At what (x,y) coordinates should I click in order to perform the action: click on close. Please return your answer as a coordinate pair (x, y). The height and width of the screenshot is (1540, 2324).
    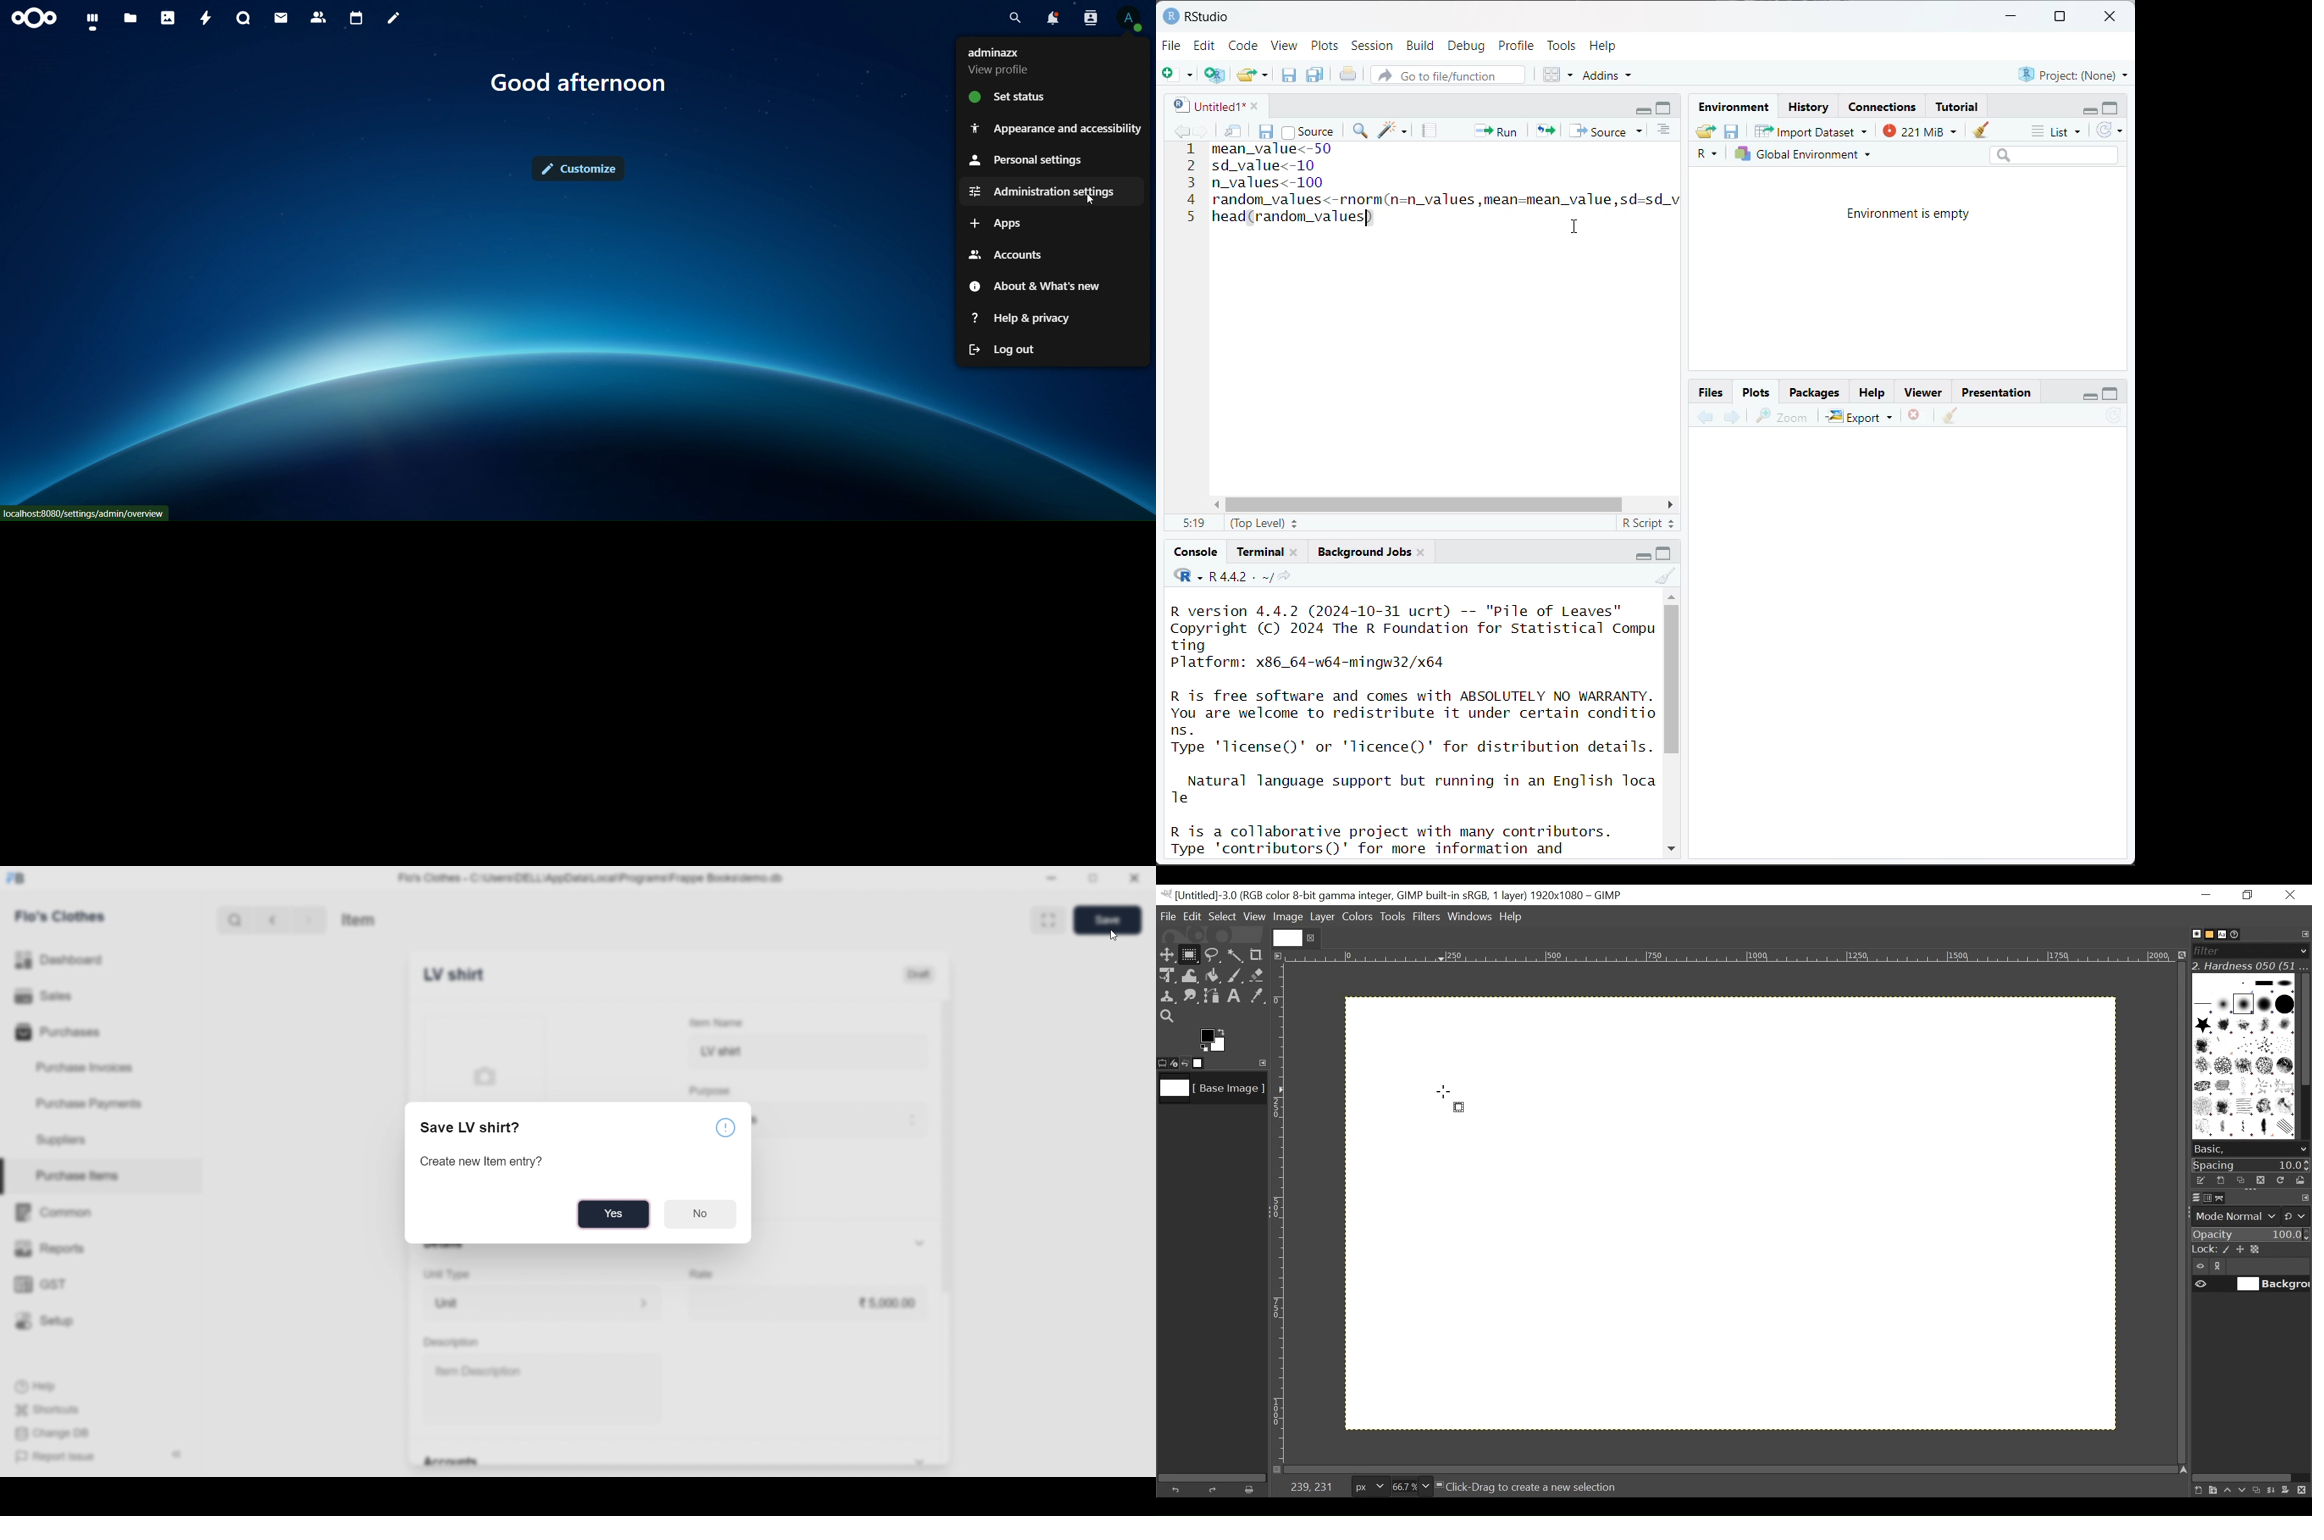
    Looking at the image, I should click on (1294, 551).